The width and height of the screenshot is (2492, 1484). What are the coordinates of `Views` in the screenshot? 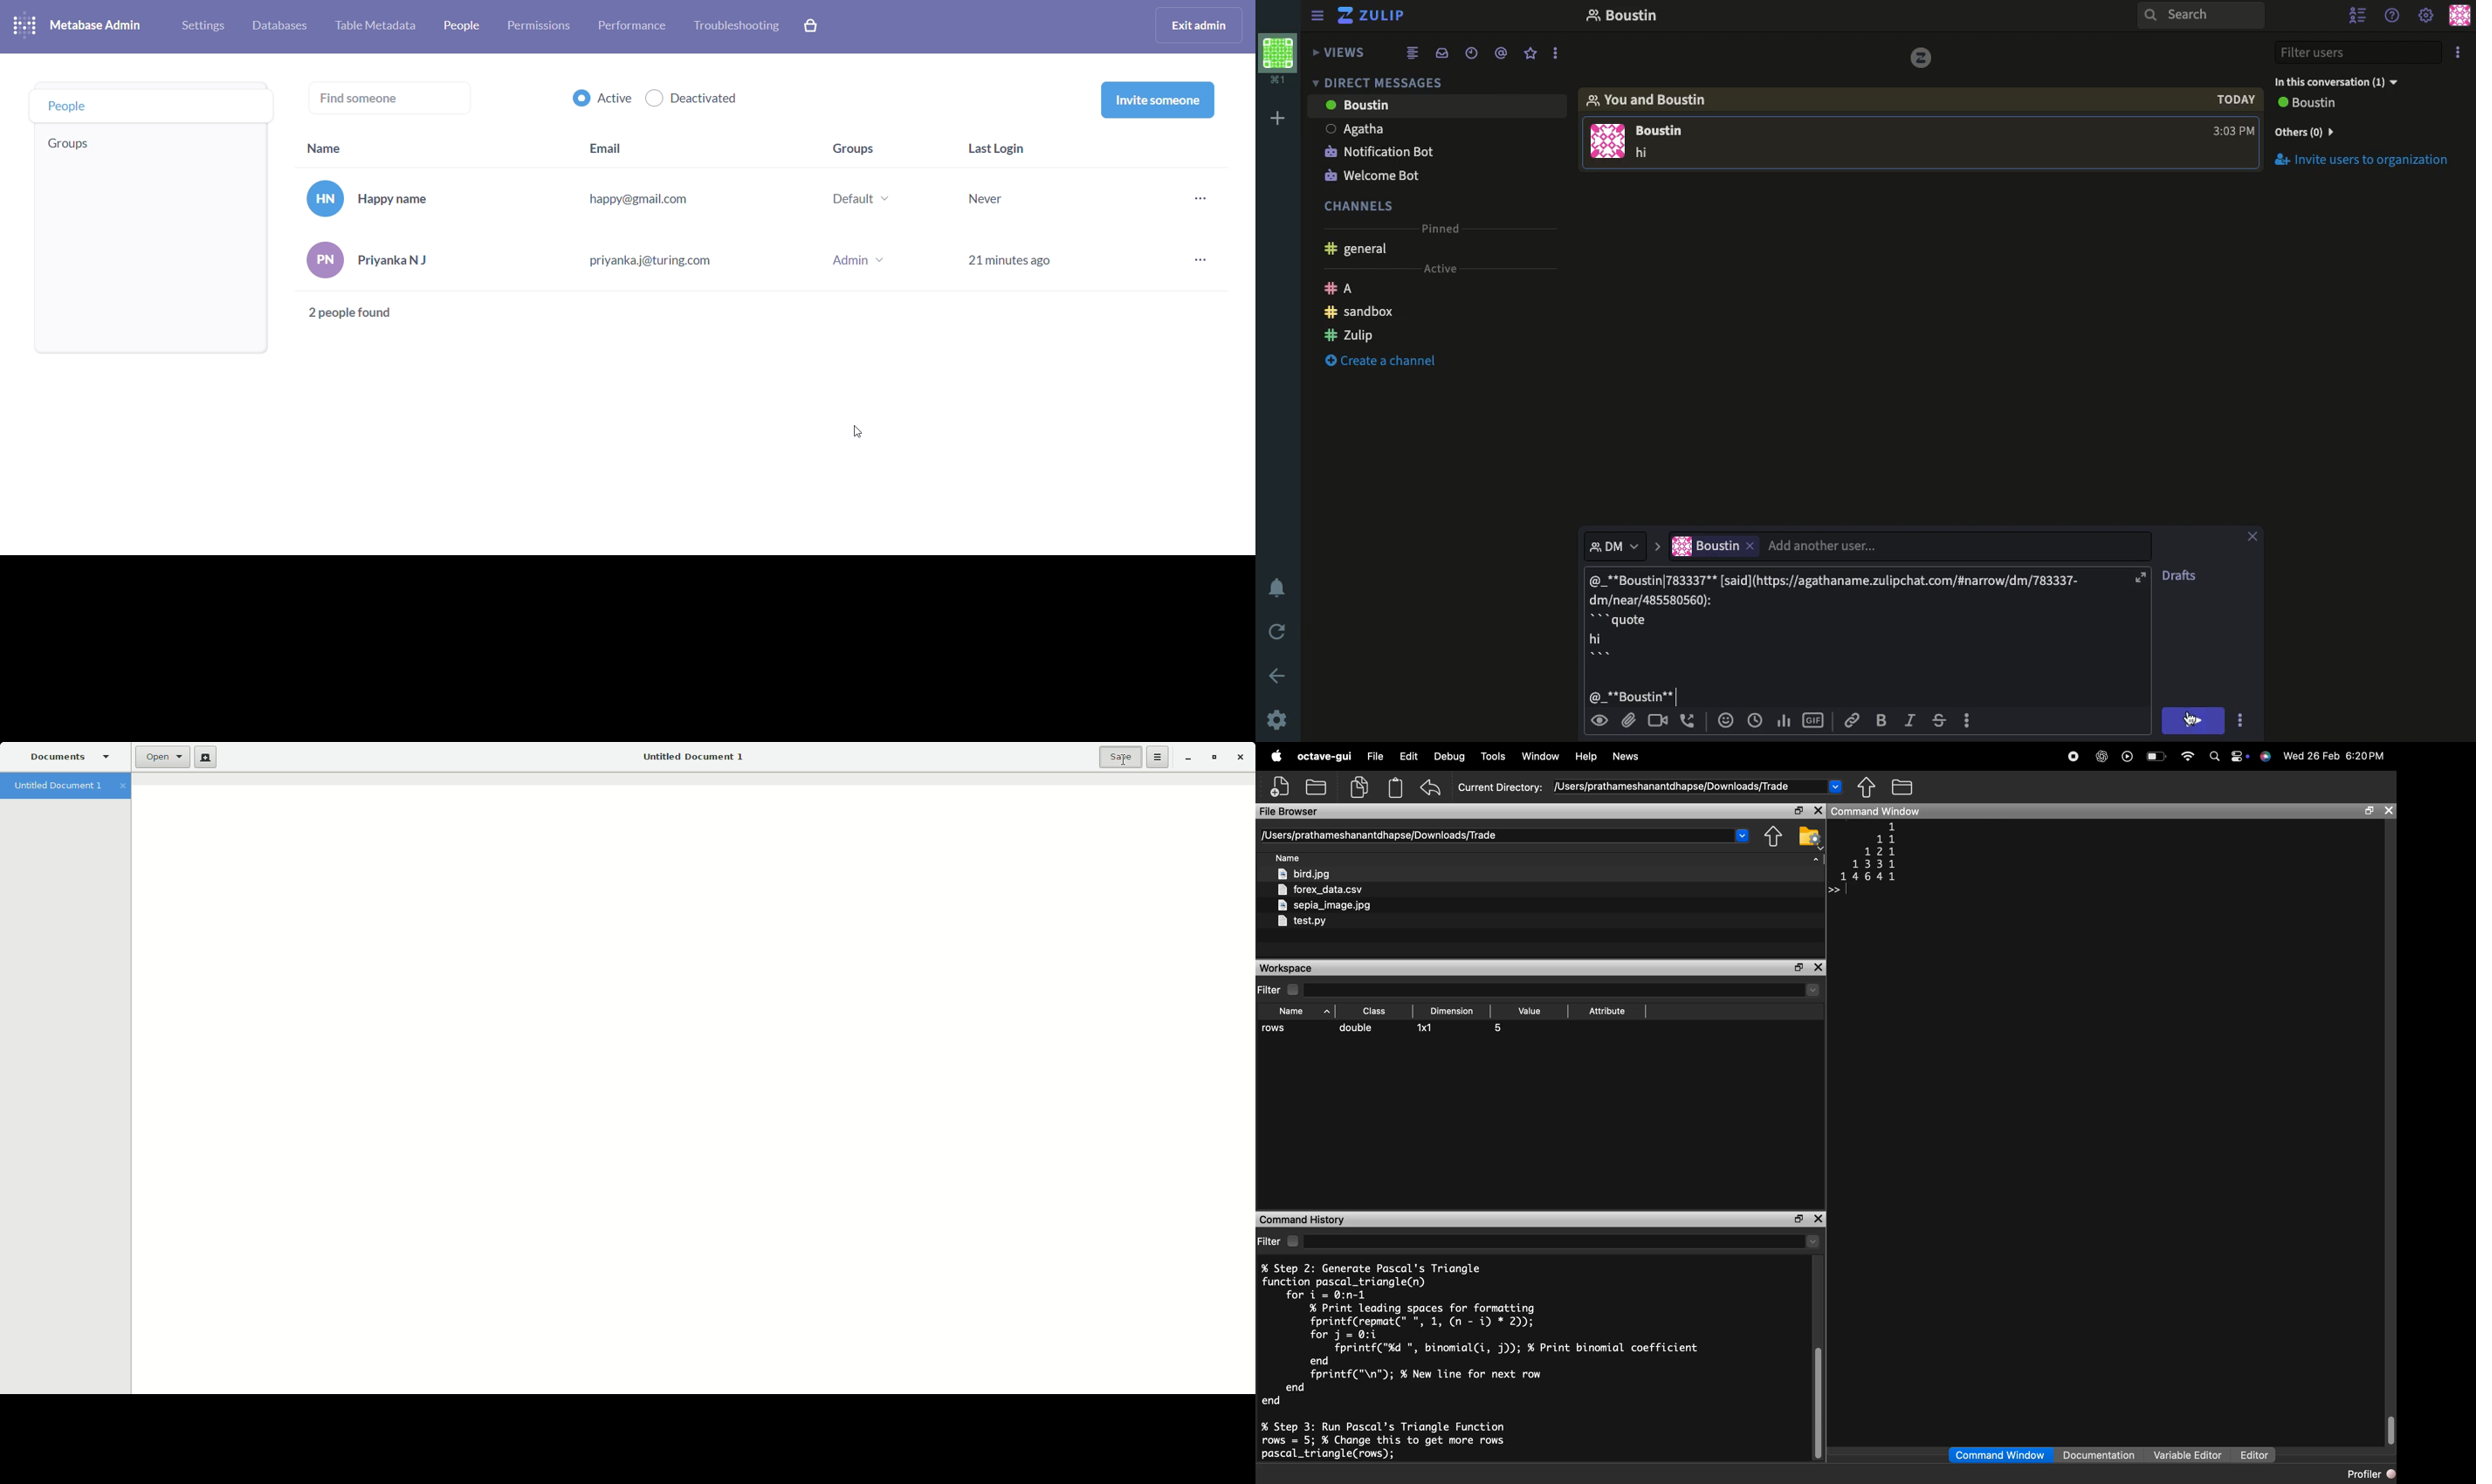 It's located at (1343, 50).